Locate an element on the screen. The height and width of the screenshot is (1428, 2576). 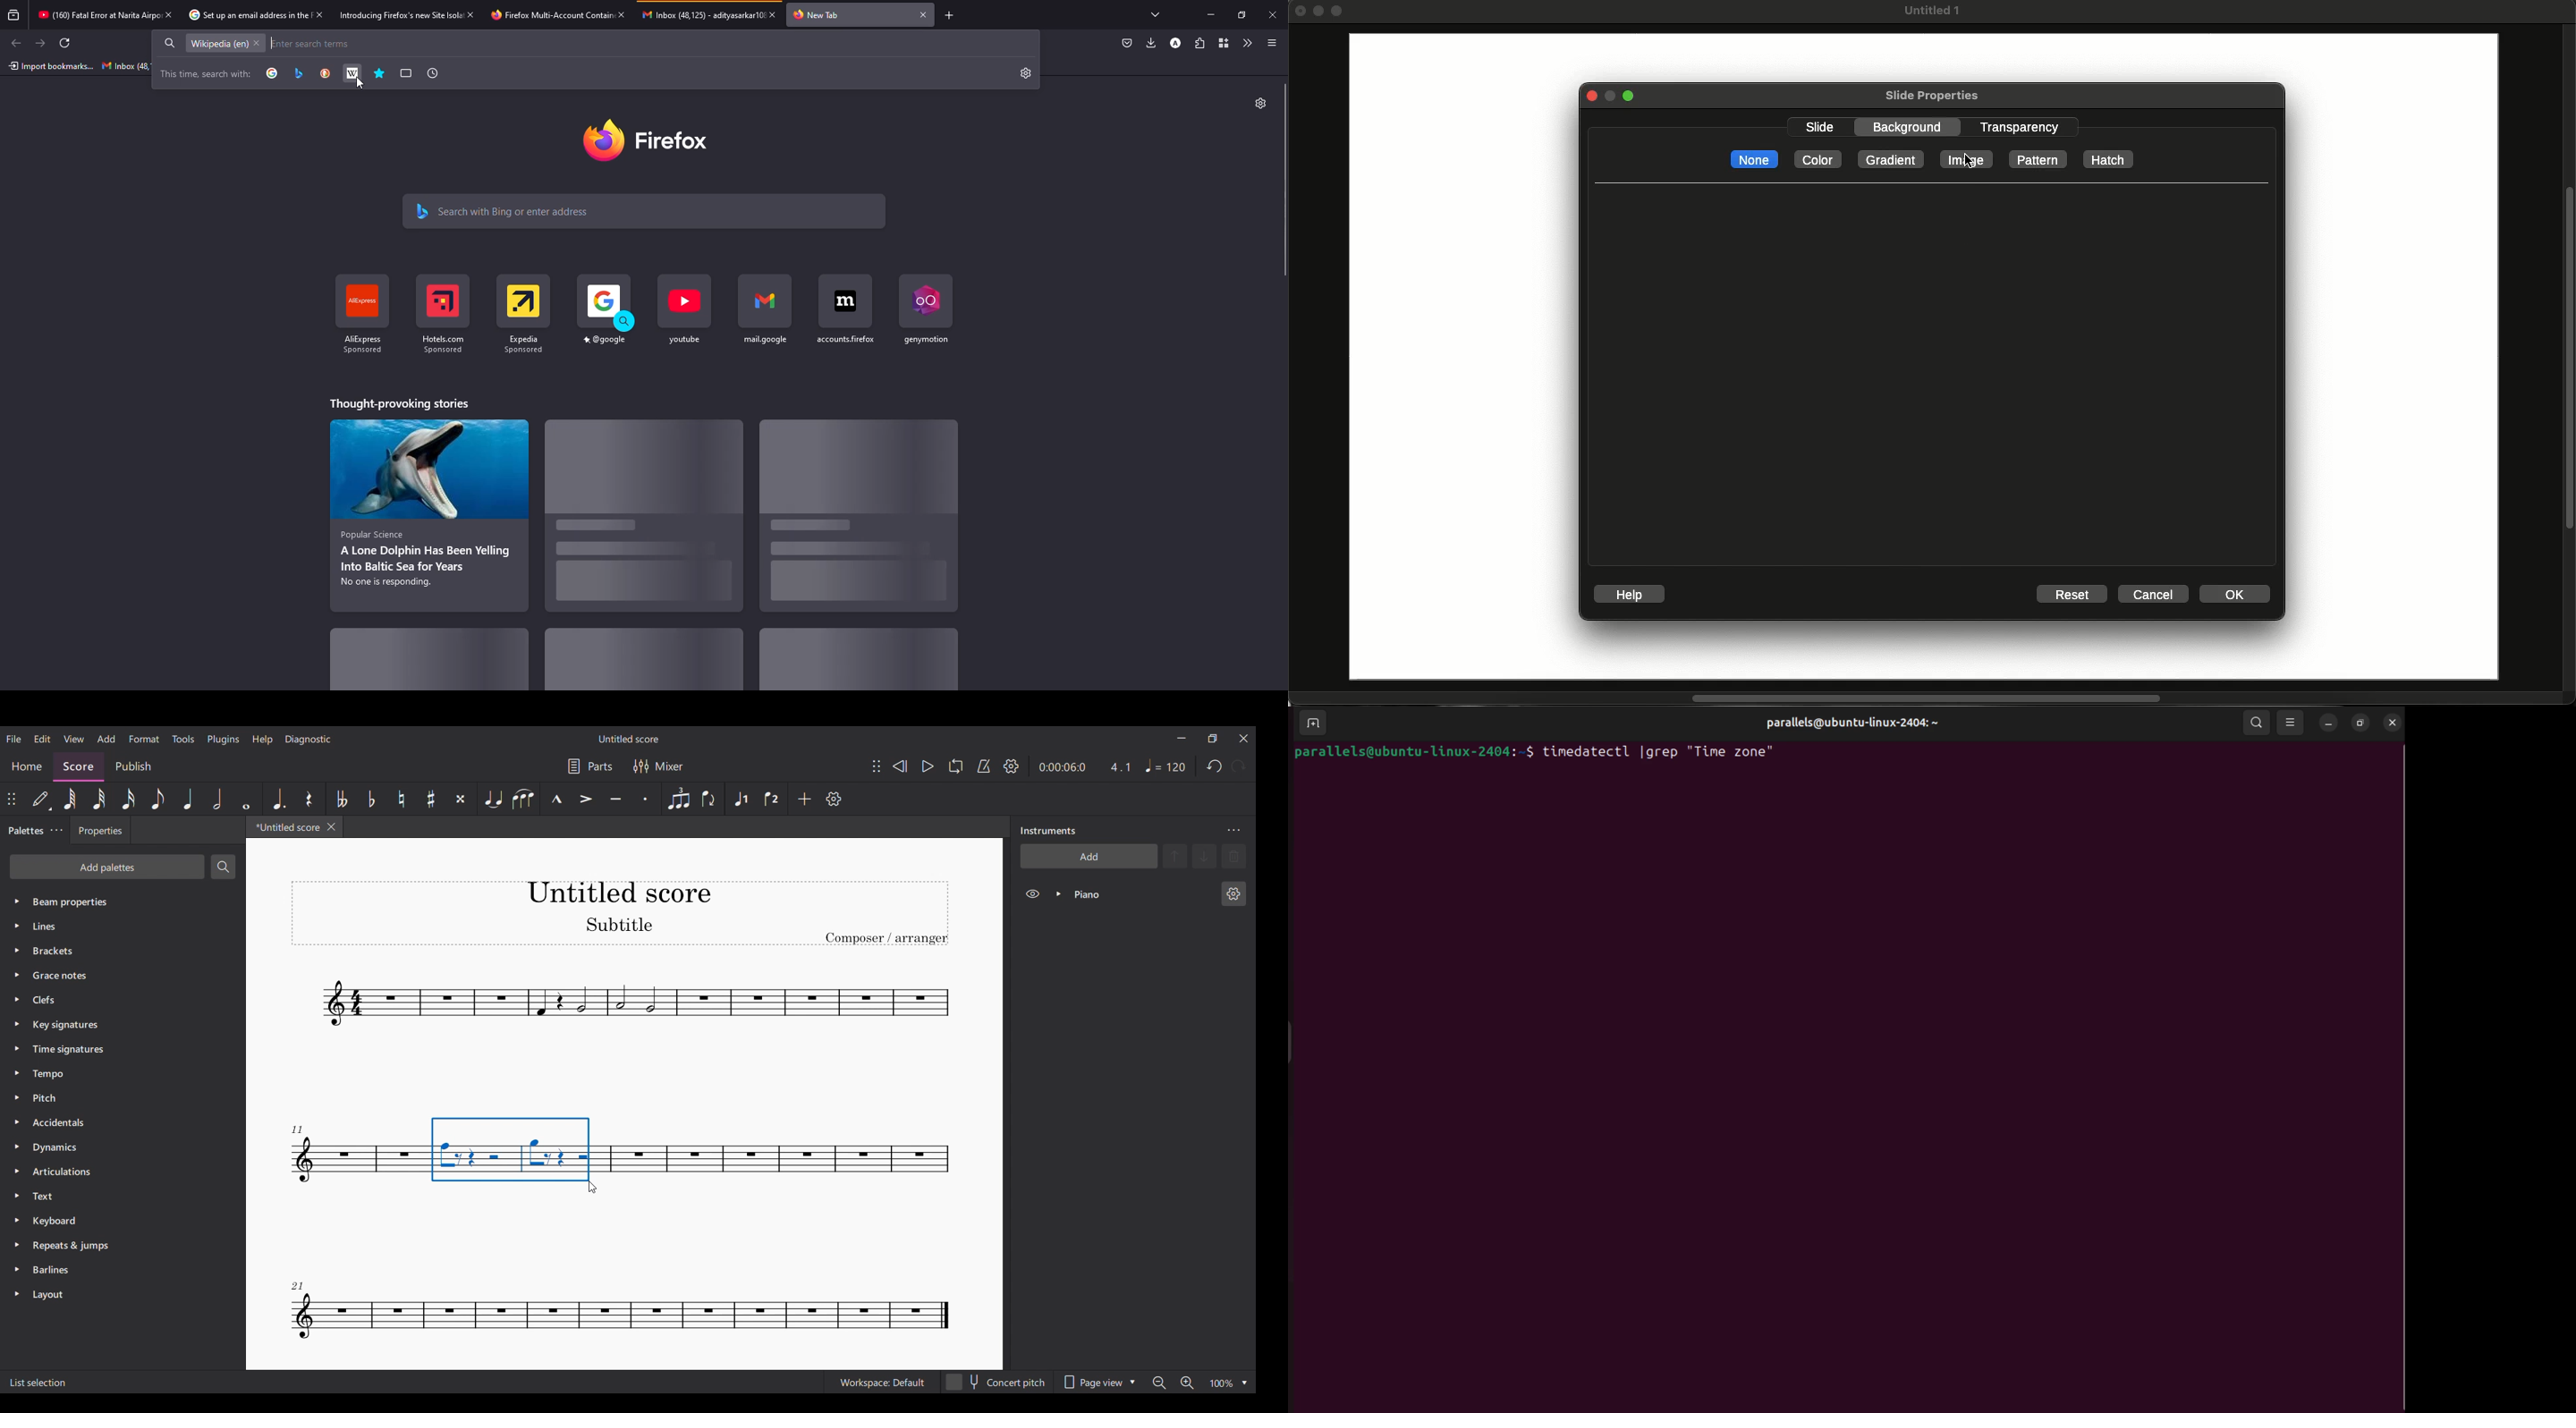
Add instrument is located at coordinates (1089, 856).